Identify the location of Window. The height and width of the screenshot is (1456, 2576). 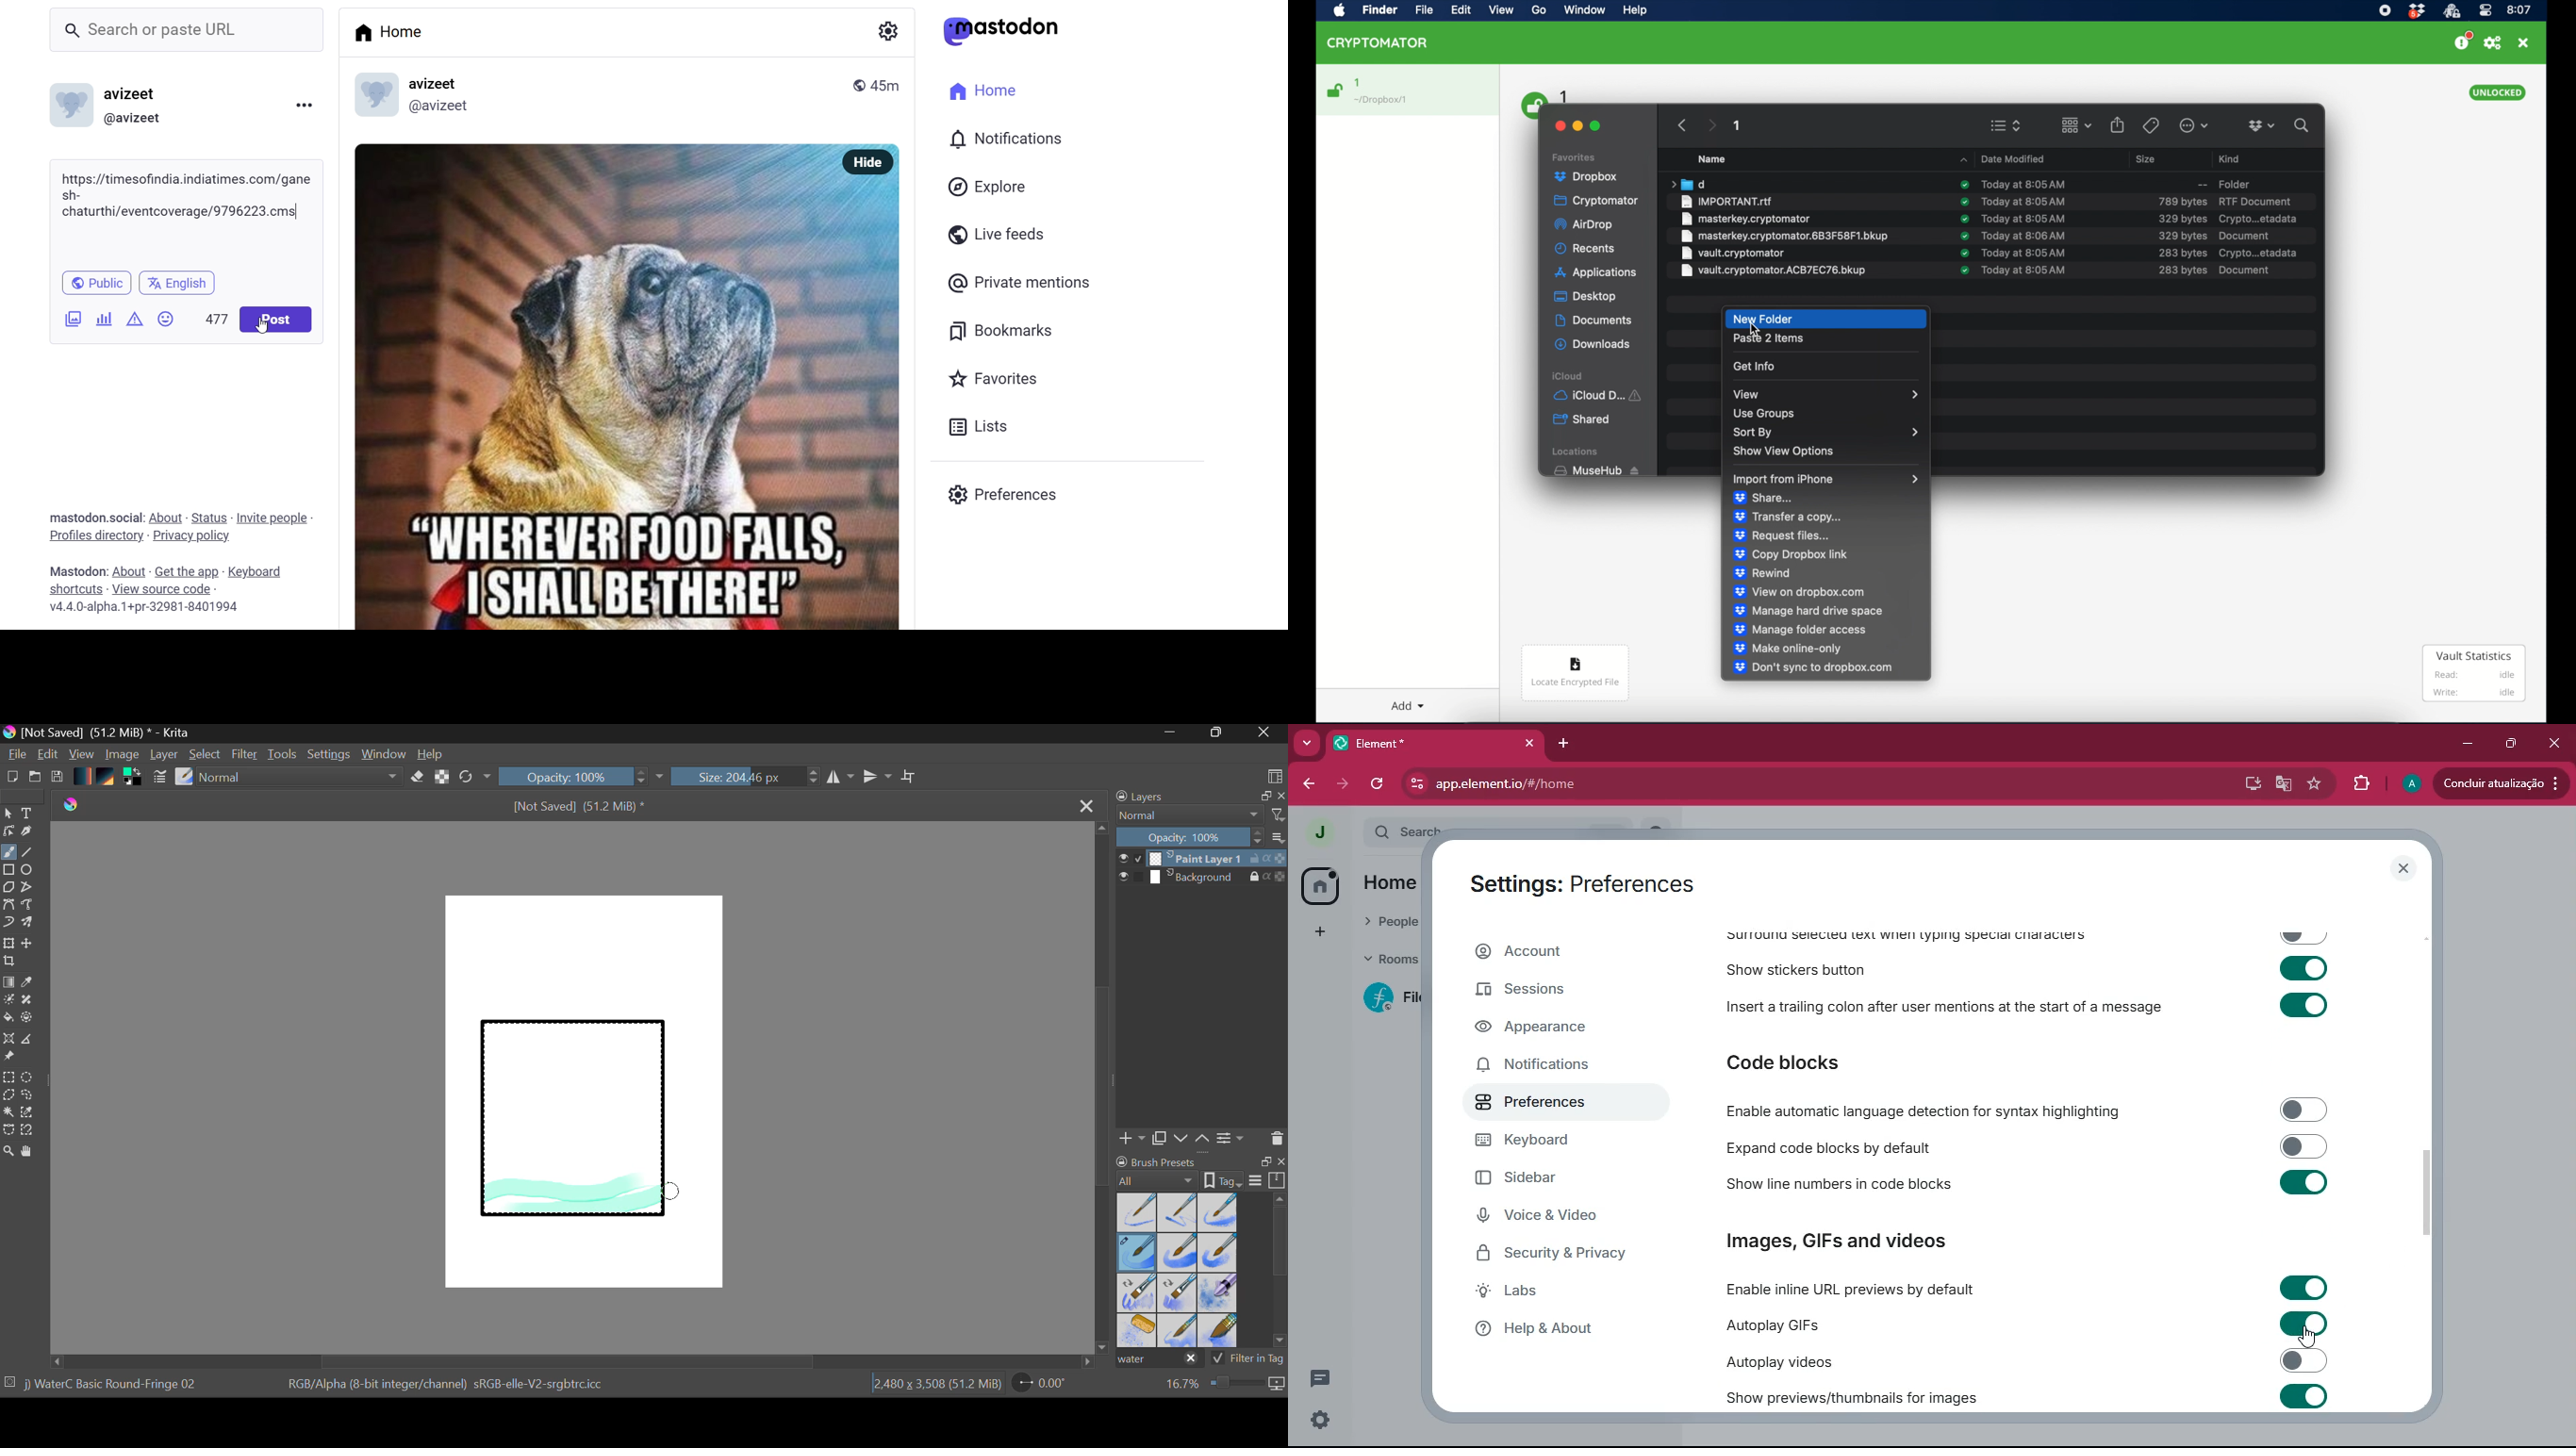
(386, 754).